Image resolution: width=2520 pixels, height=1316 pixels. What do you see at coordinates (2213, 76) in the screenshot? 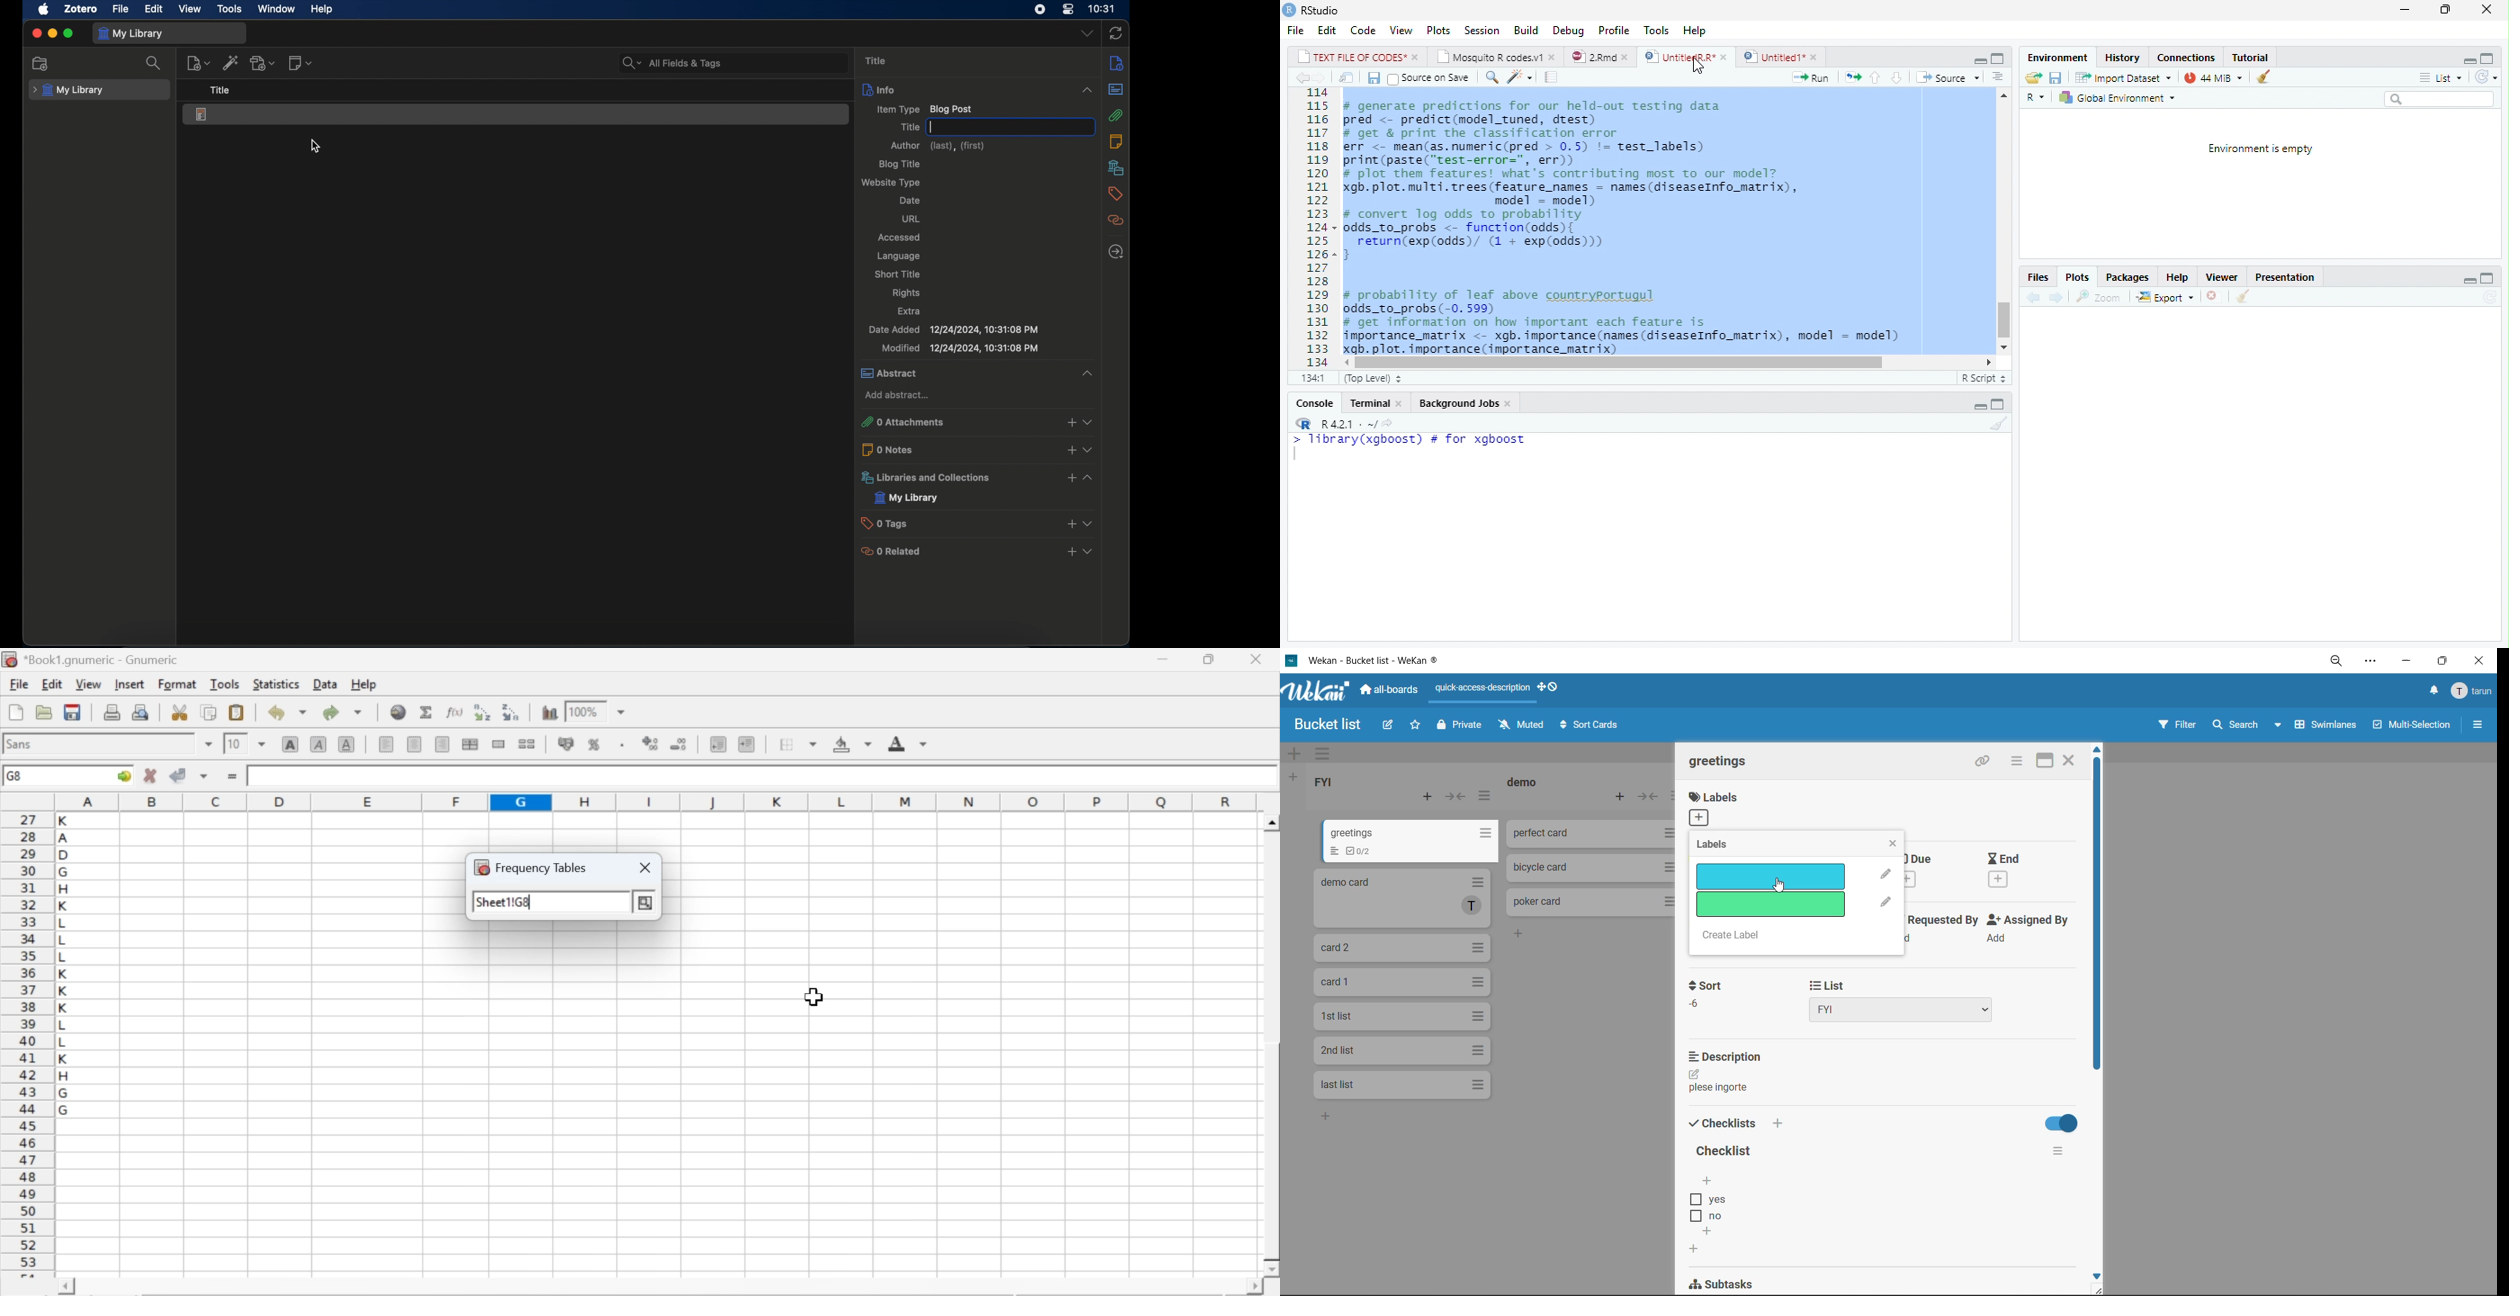
I see `44MiB` at bounding box center [2213, 76].